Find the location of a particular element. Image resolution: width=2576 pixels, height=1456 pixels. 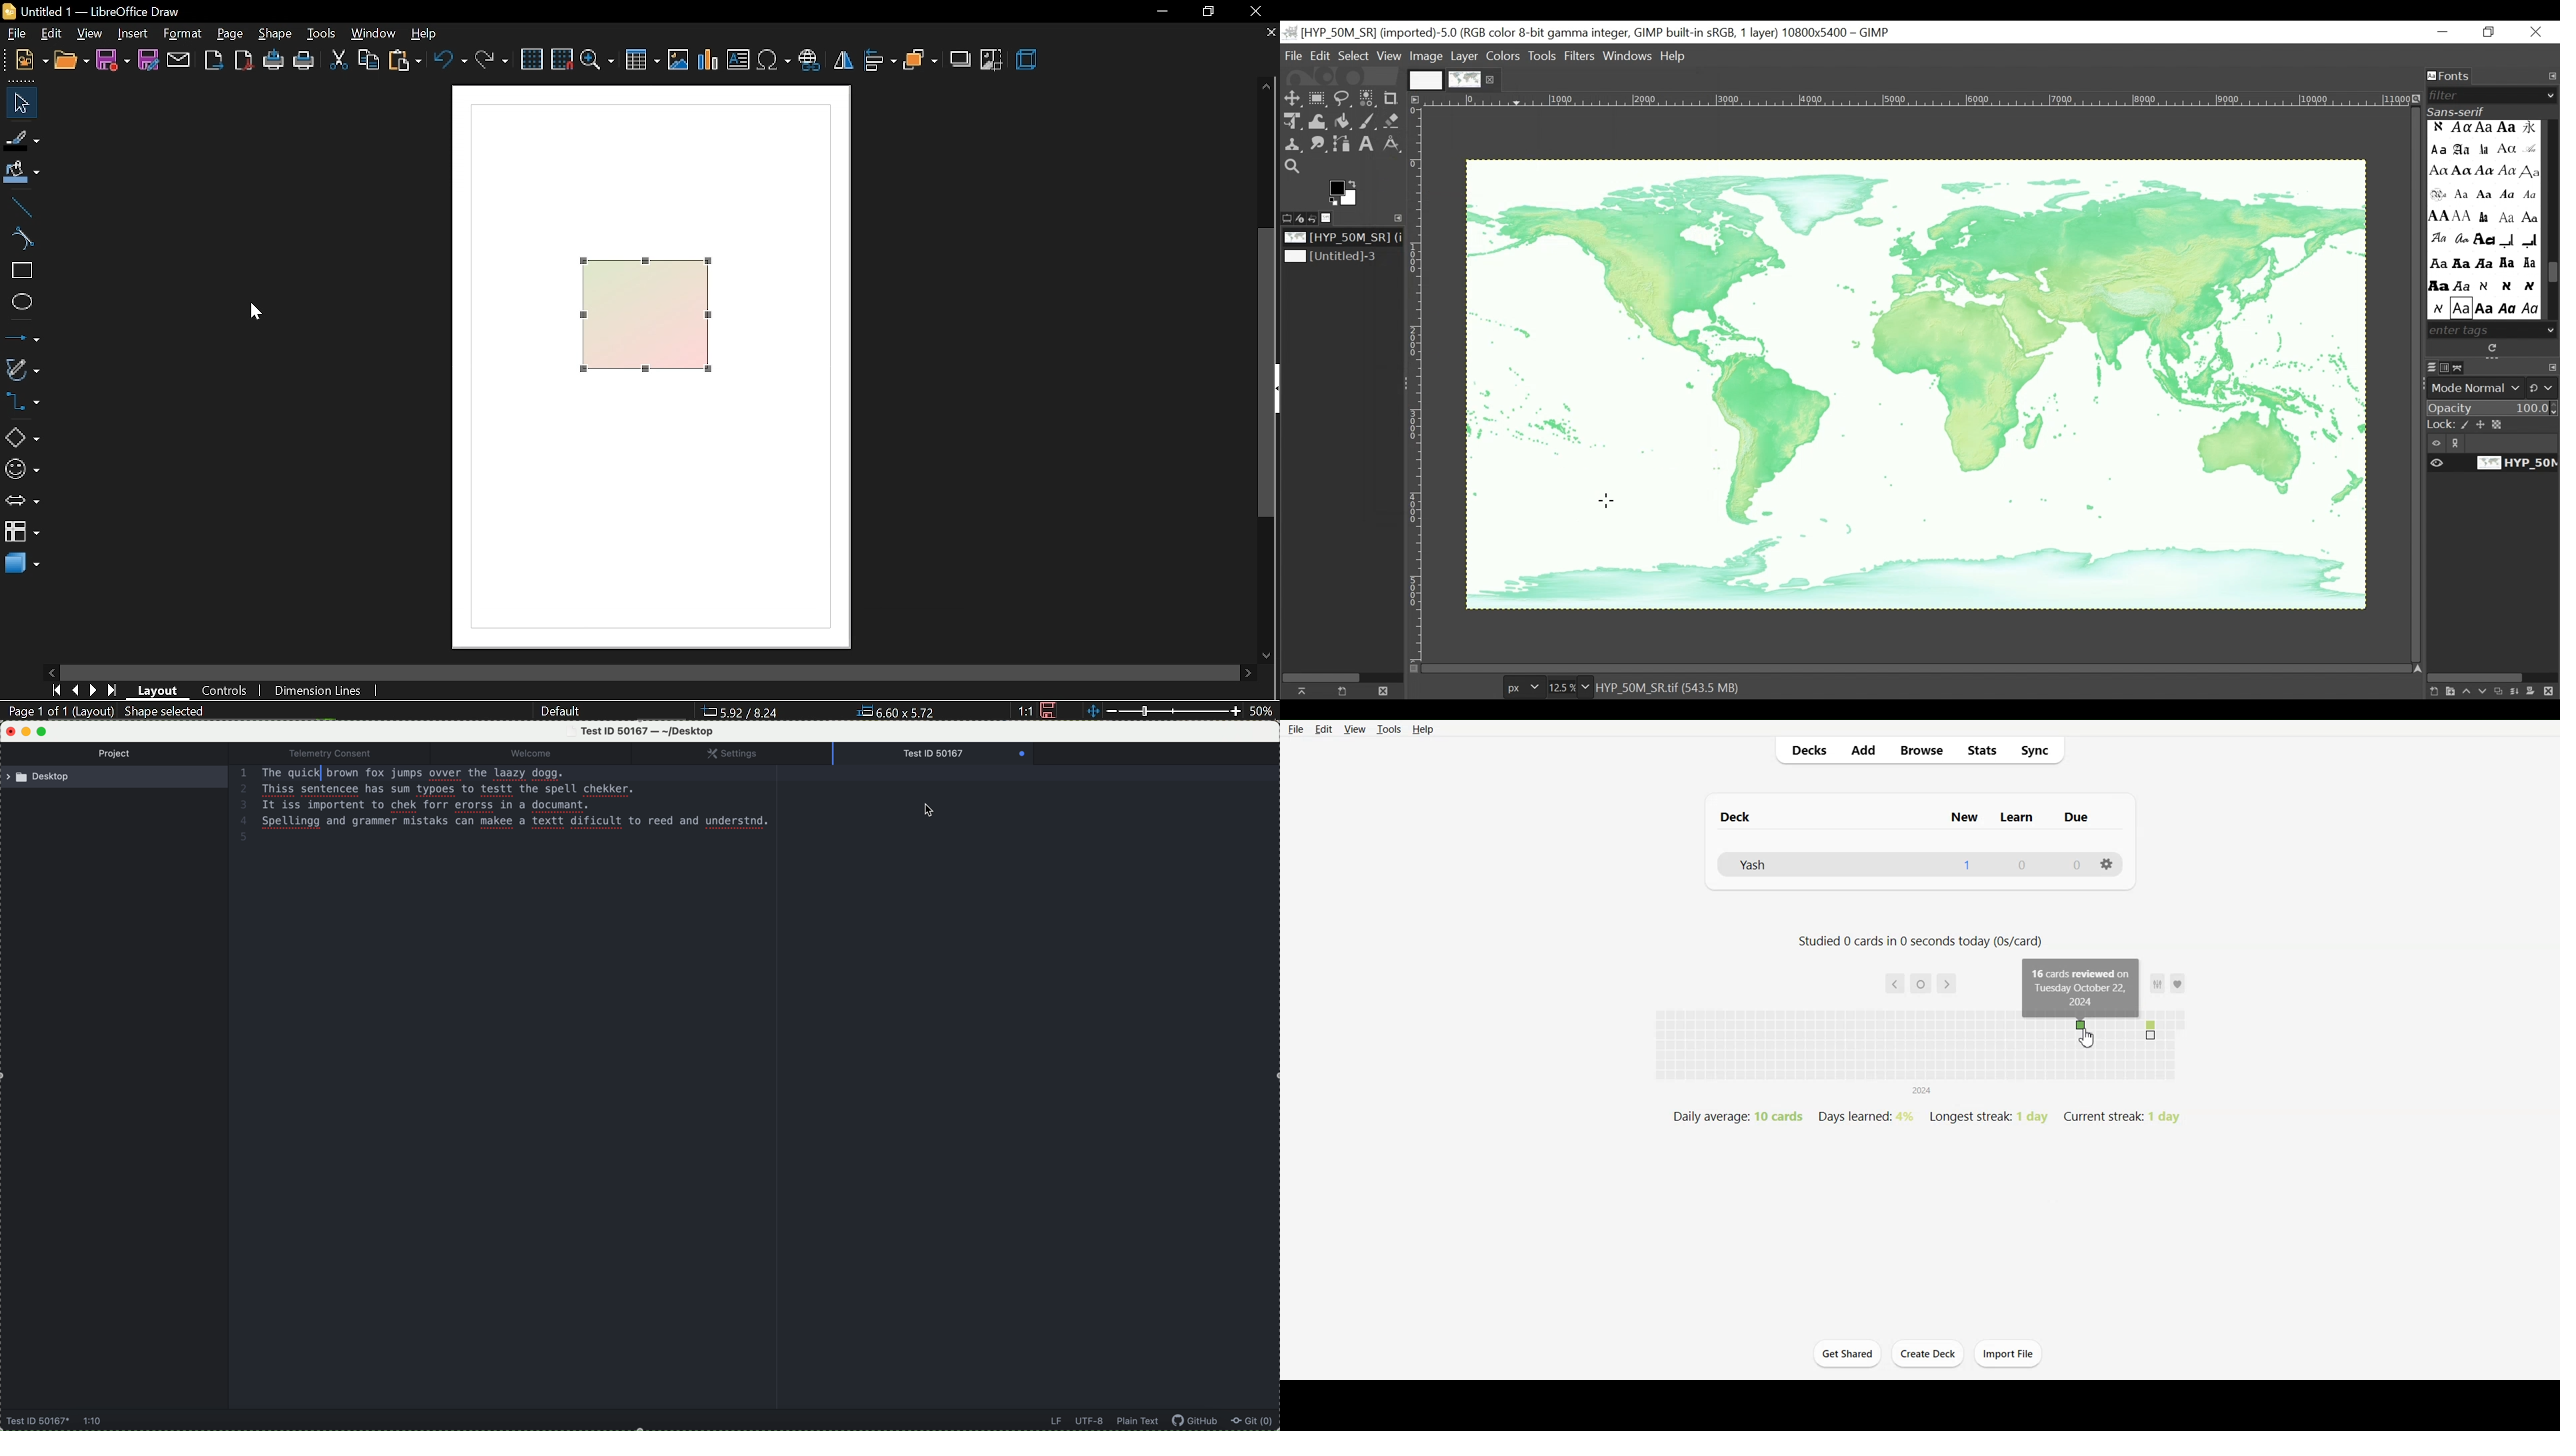

current streak: 1 day is located at coordinates (2120, 1117).